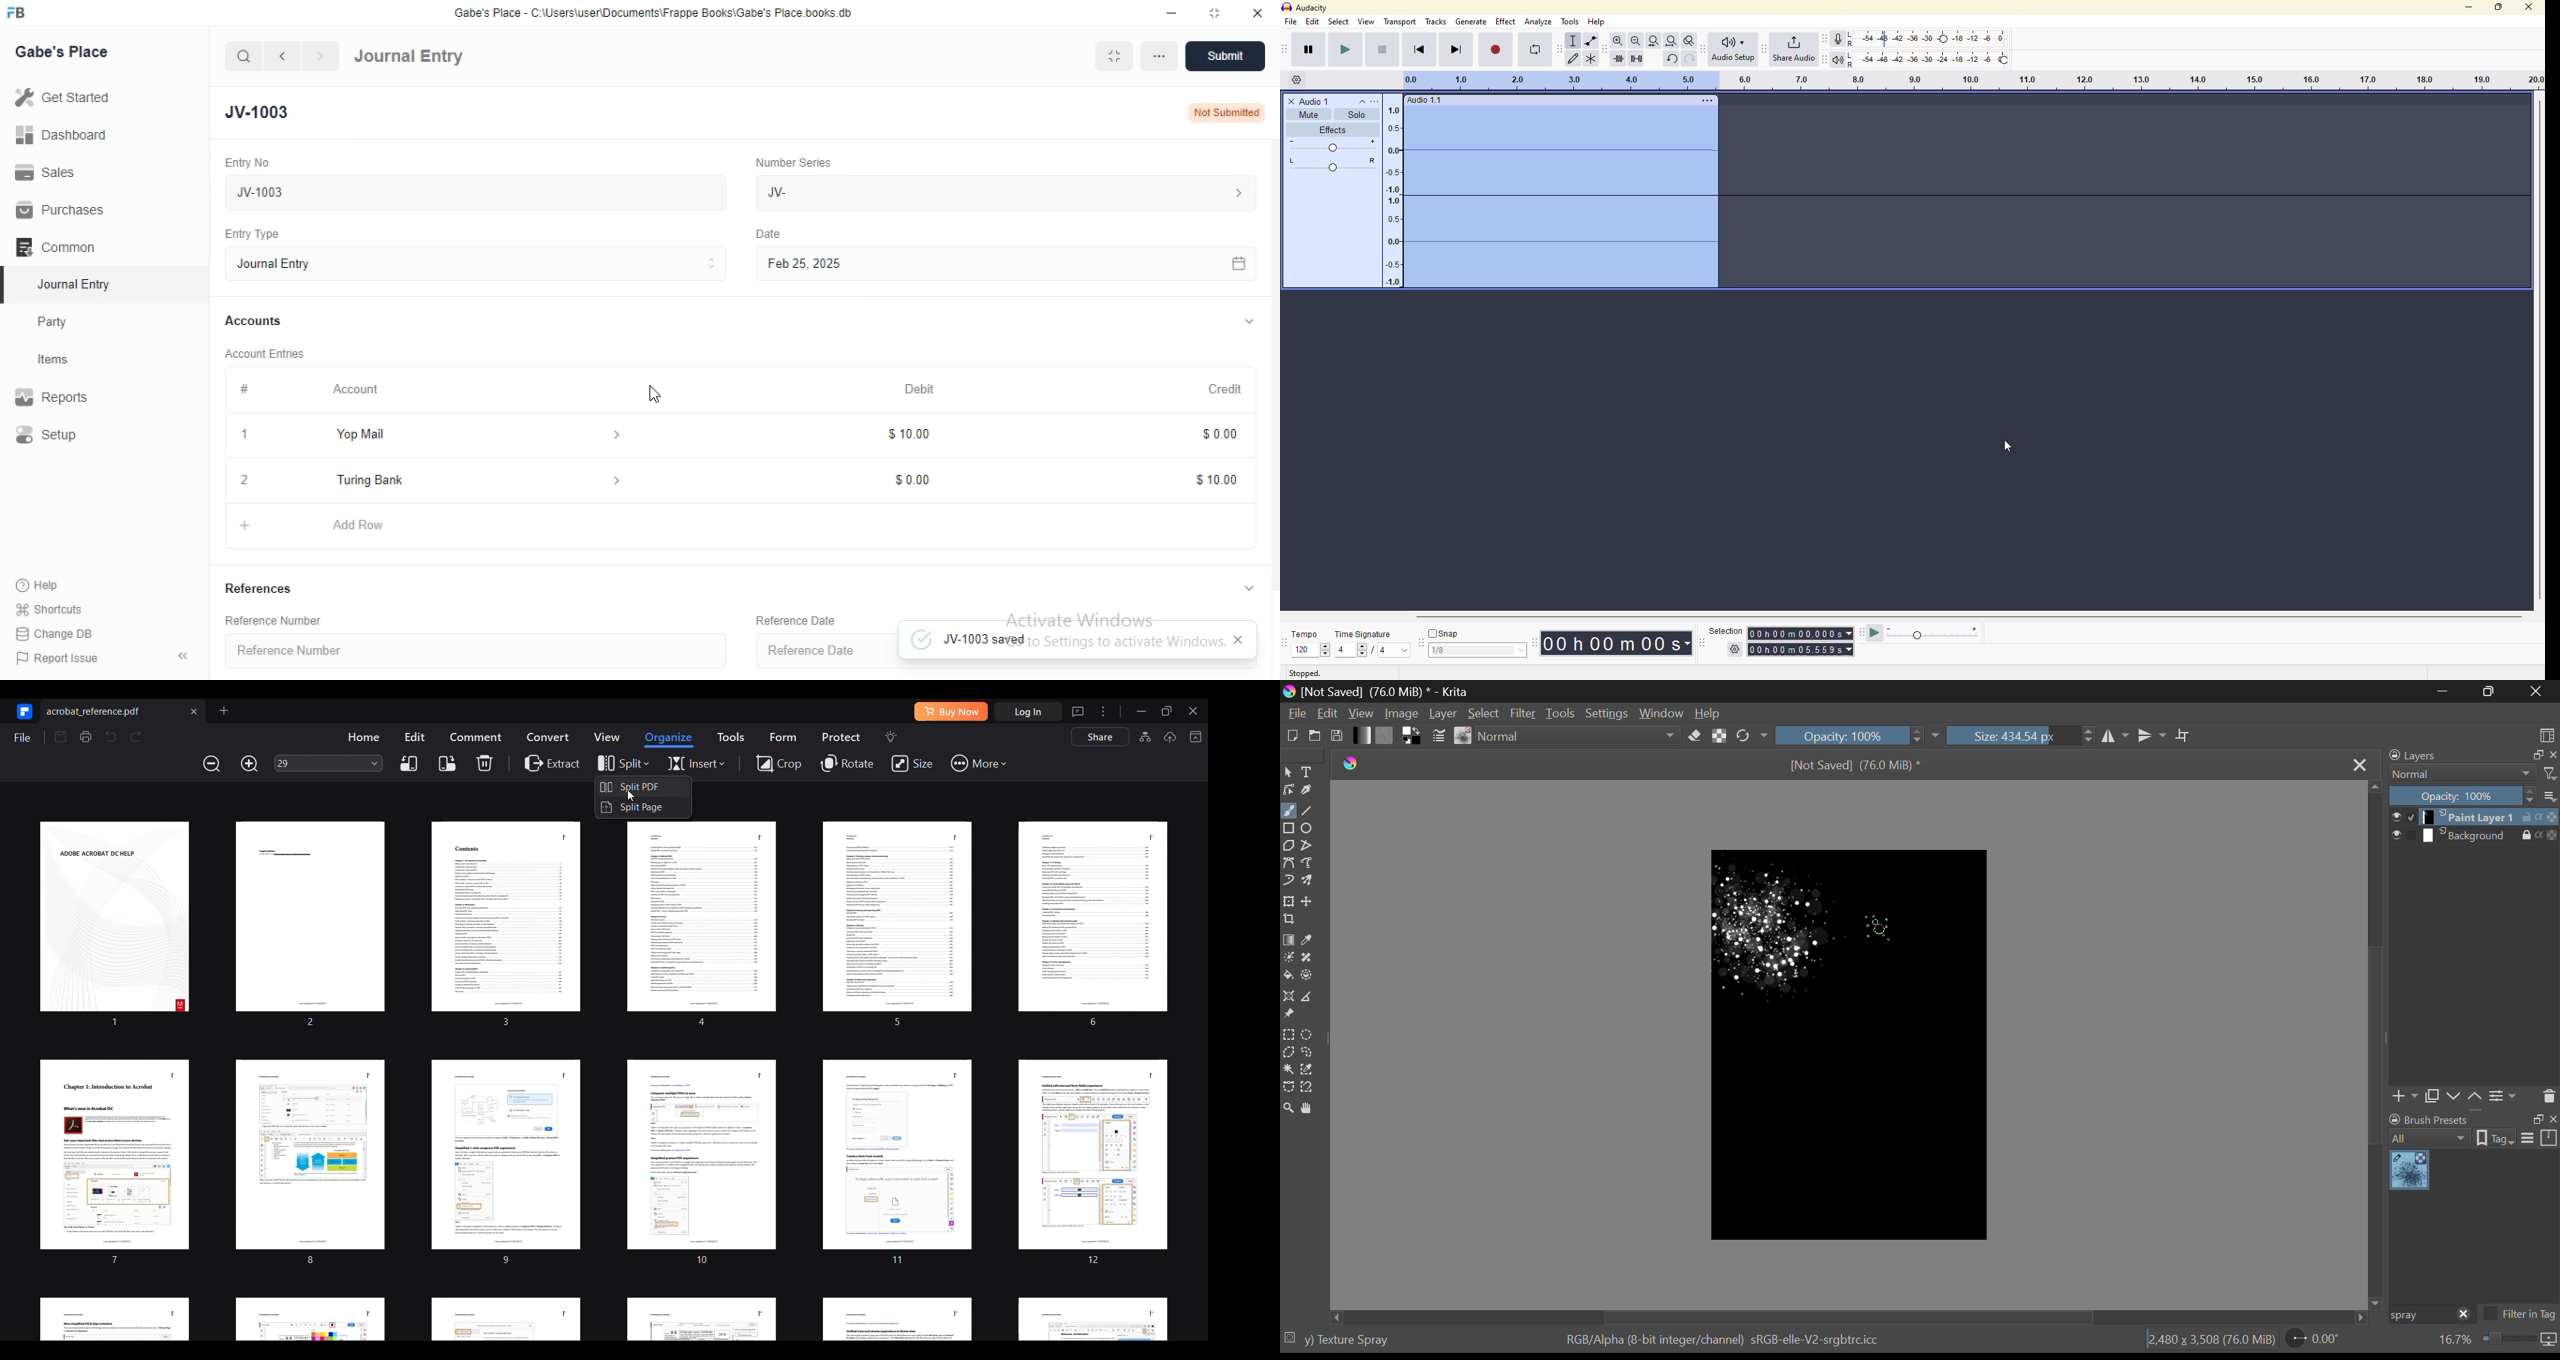  I want to click on down, so click(1325, 654).